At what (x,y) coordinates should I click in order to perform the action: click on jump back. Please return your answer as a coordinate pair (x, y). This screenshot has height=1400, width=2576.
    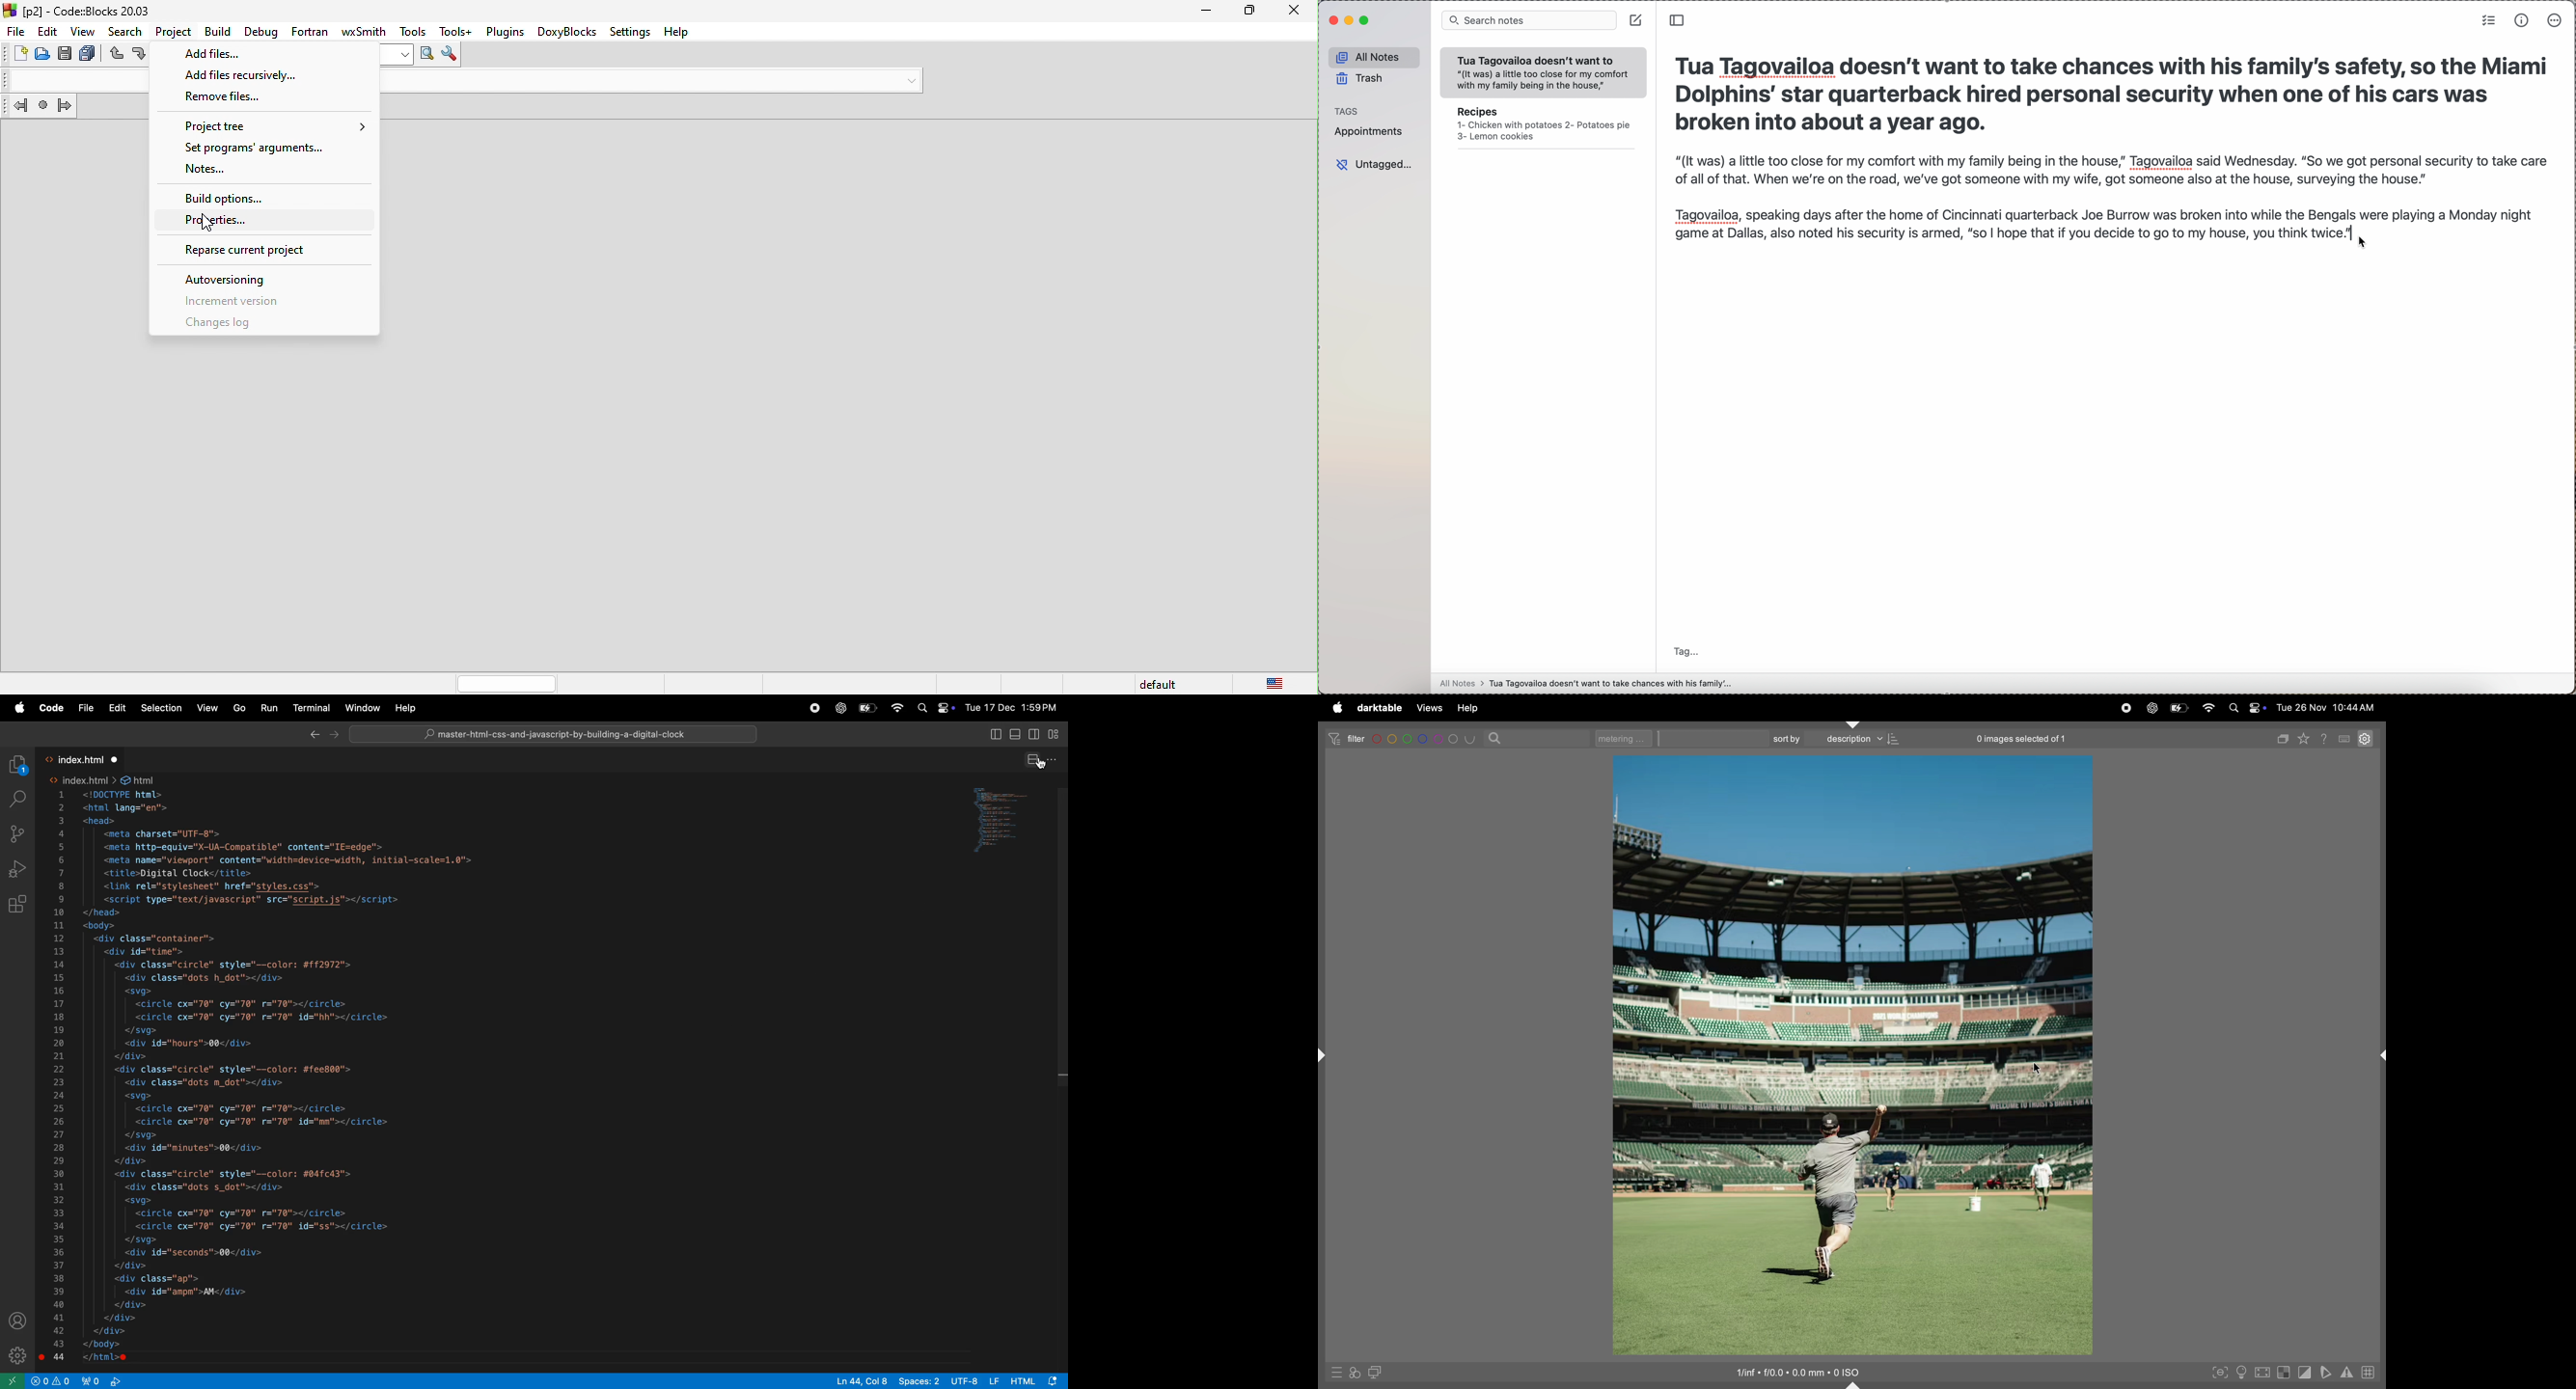
    Looking at the image, I should click on (15, 108).